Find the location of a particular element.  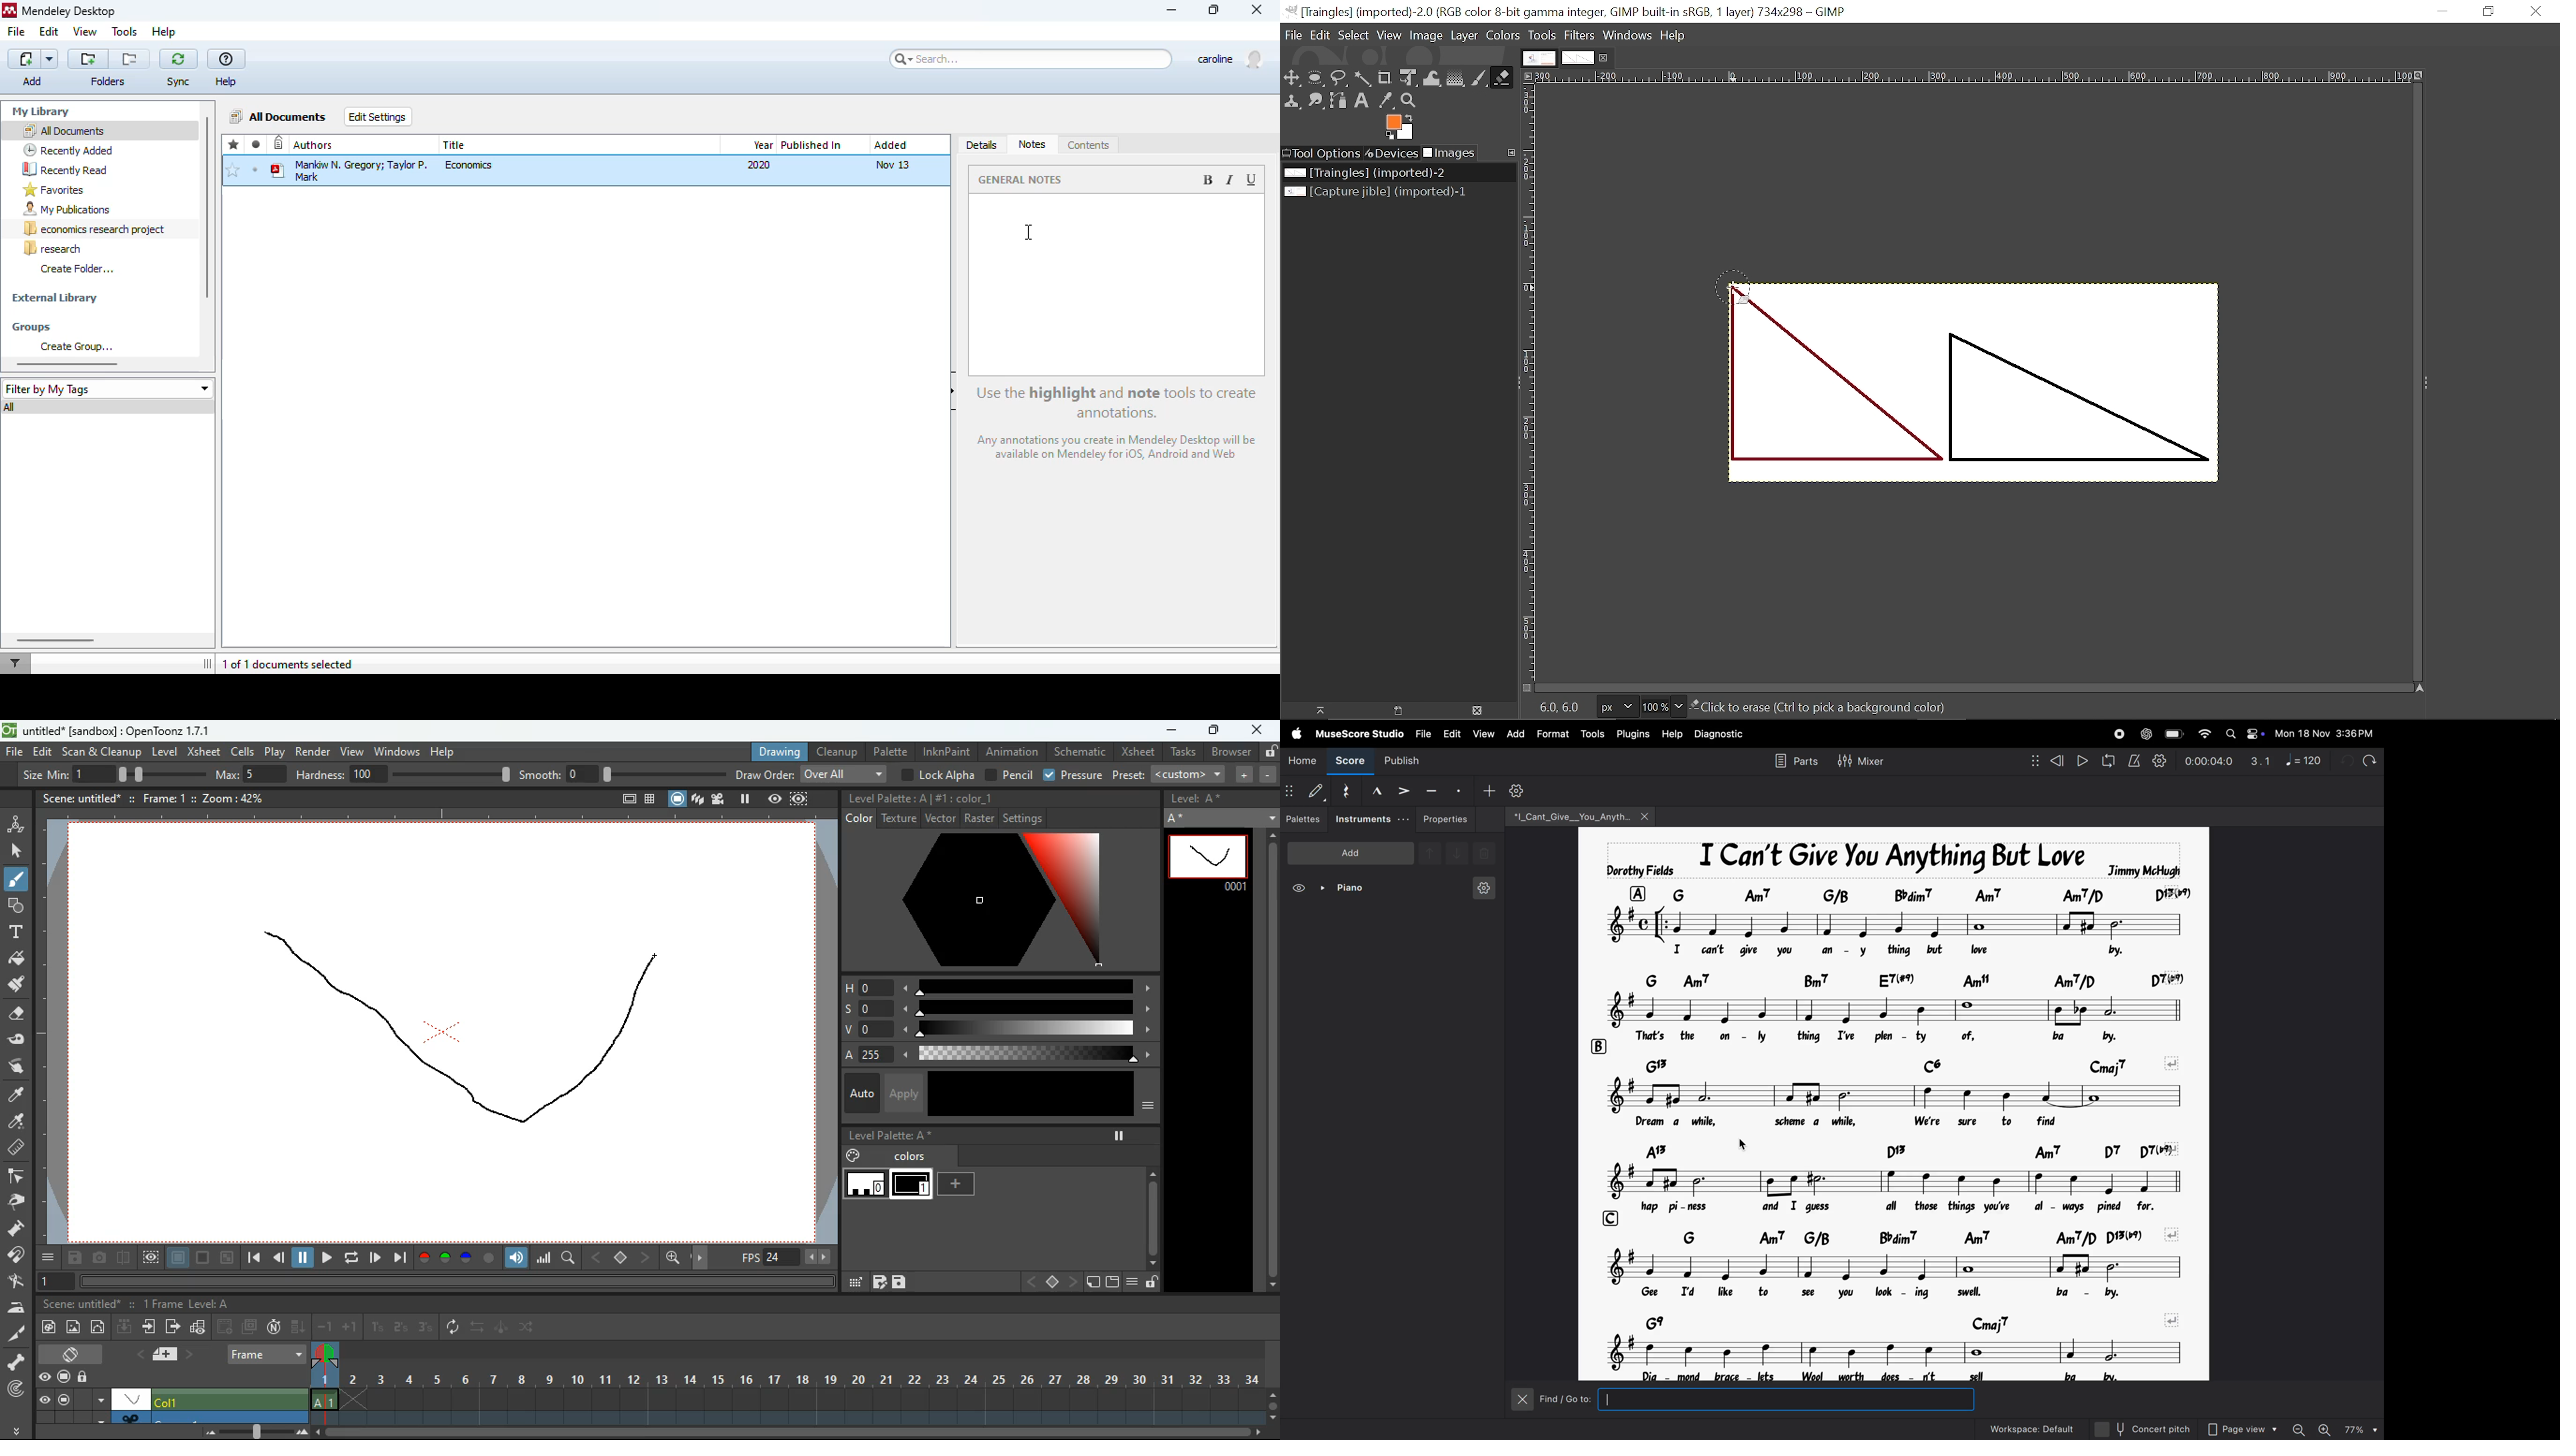

my library is located at coordinates (43, 112).